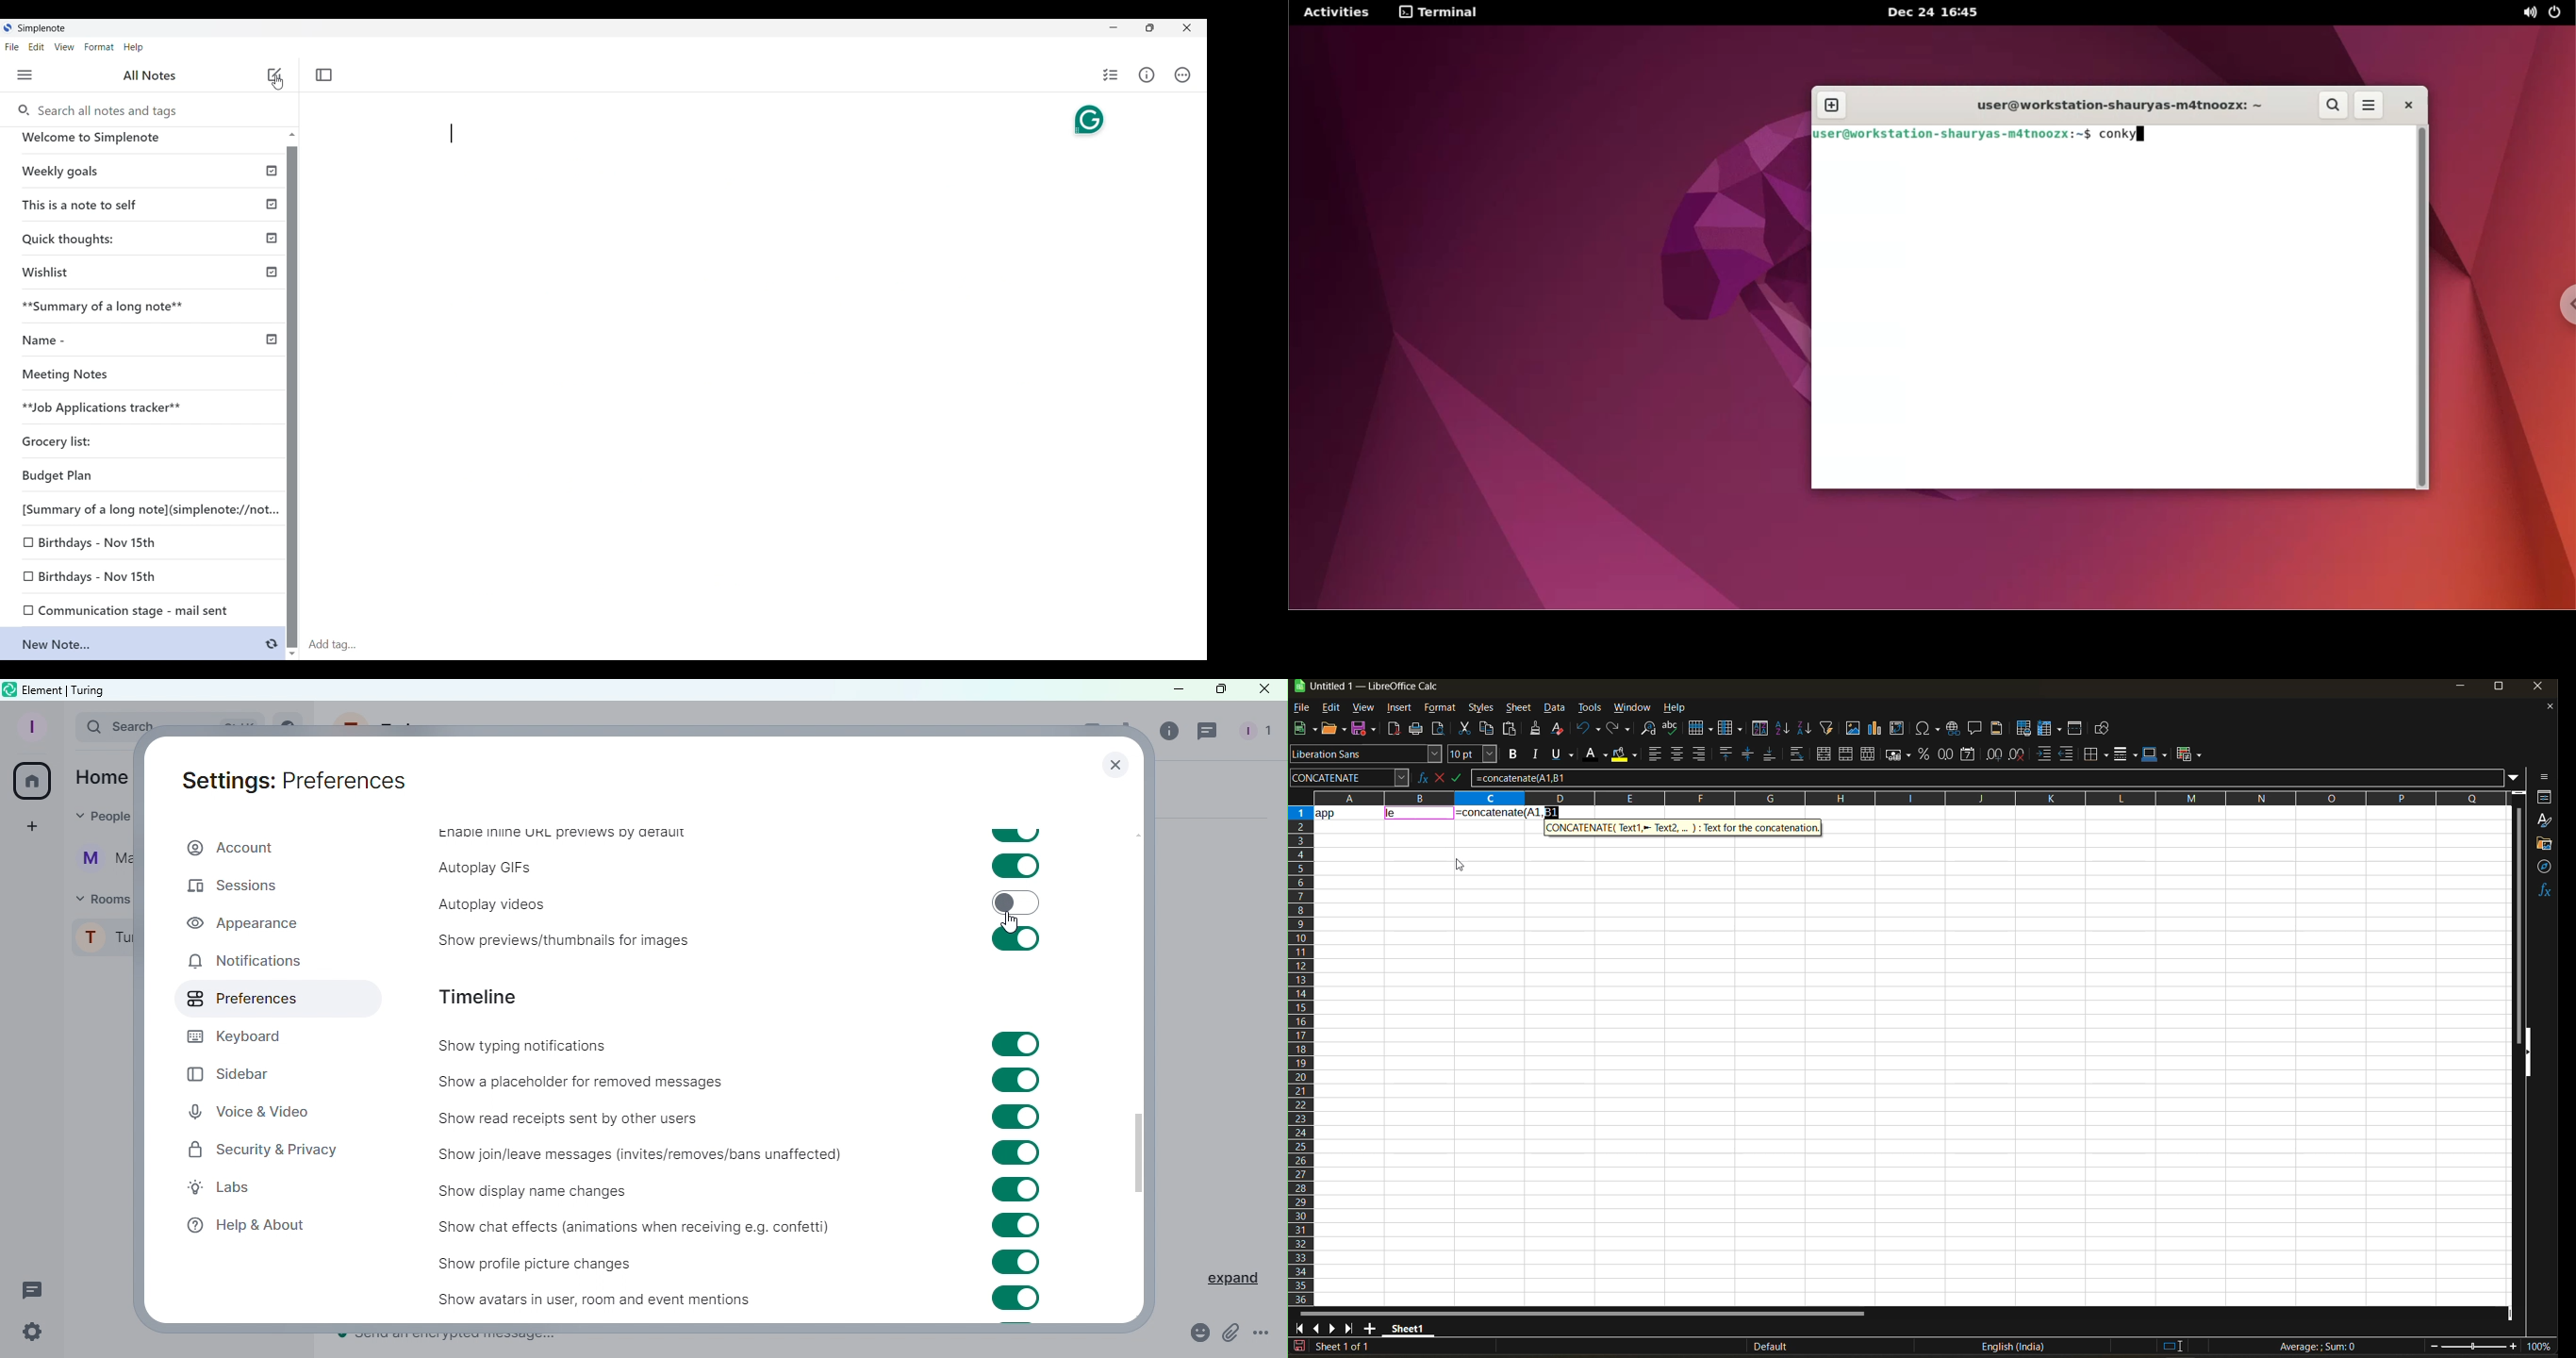 The width and height of the screenshot is (2576, 1372). What do you see at coordinates (486, 868) in the screenshot?
I see `Autoplay GIFs` at bounding box center [486, 868].